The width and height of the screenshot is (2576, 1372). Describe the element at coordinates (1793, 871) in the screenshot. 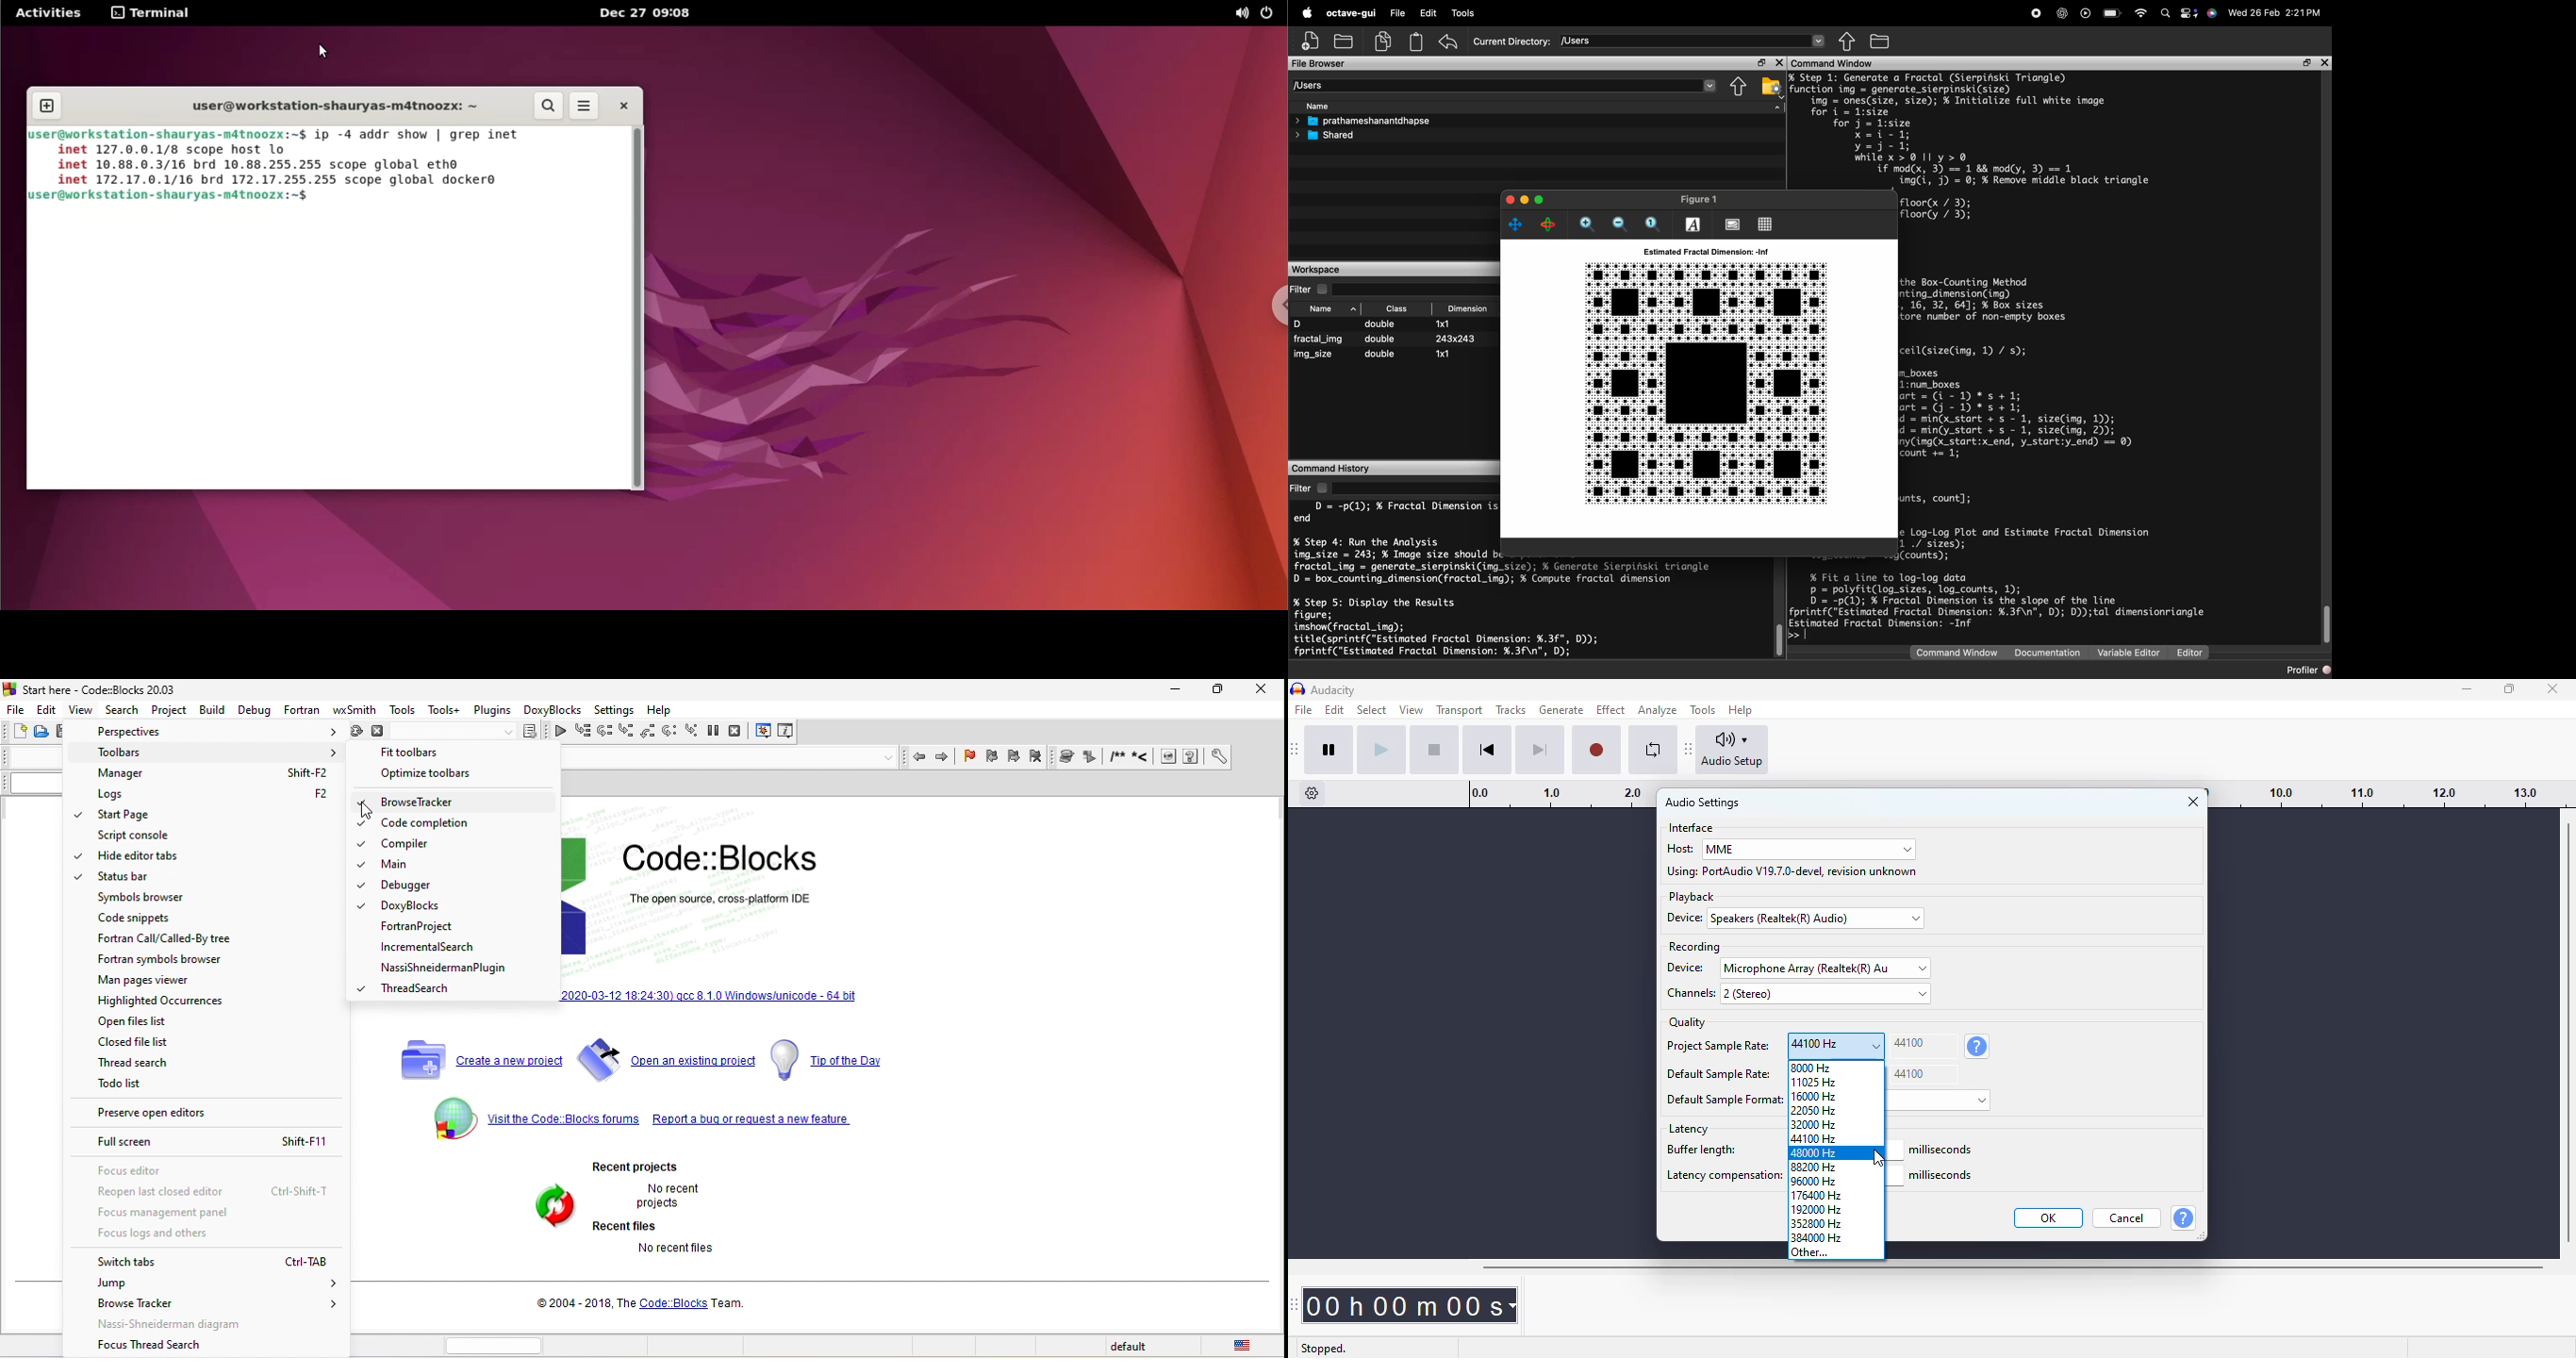

I see `Using: PortAudio V19.7.0-devel, revision unknown` at that location.